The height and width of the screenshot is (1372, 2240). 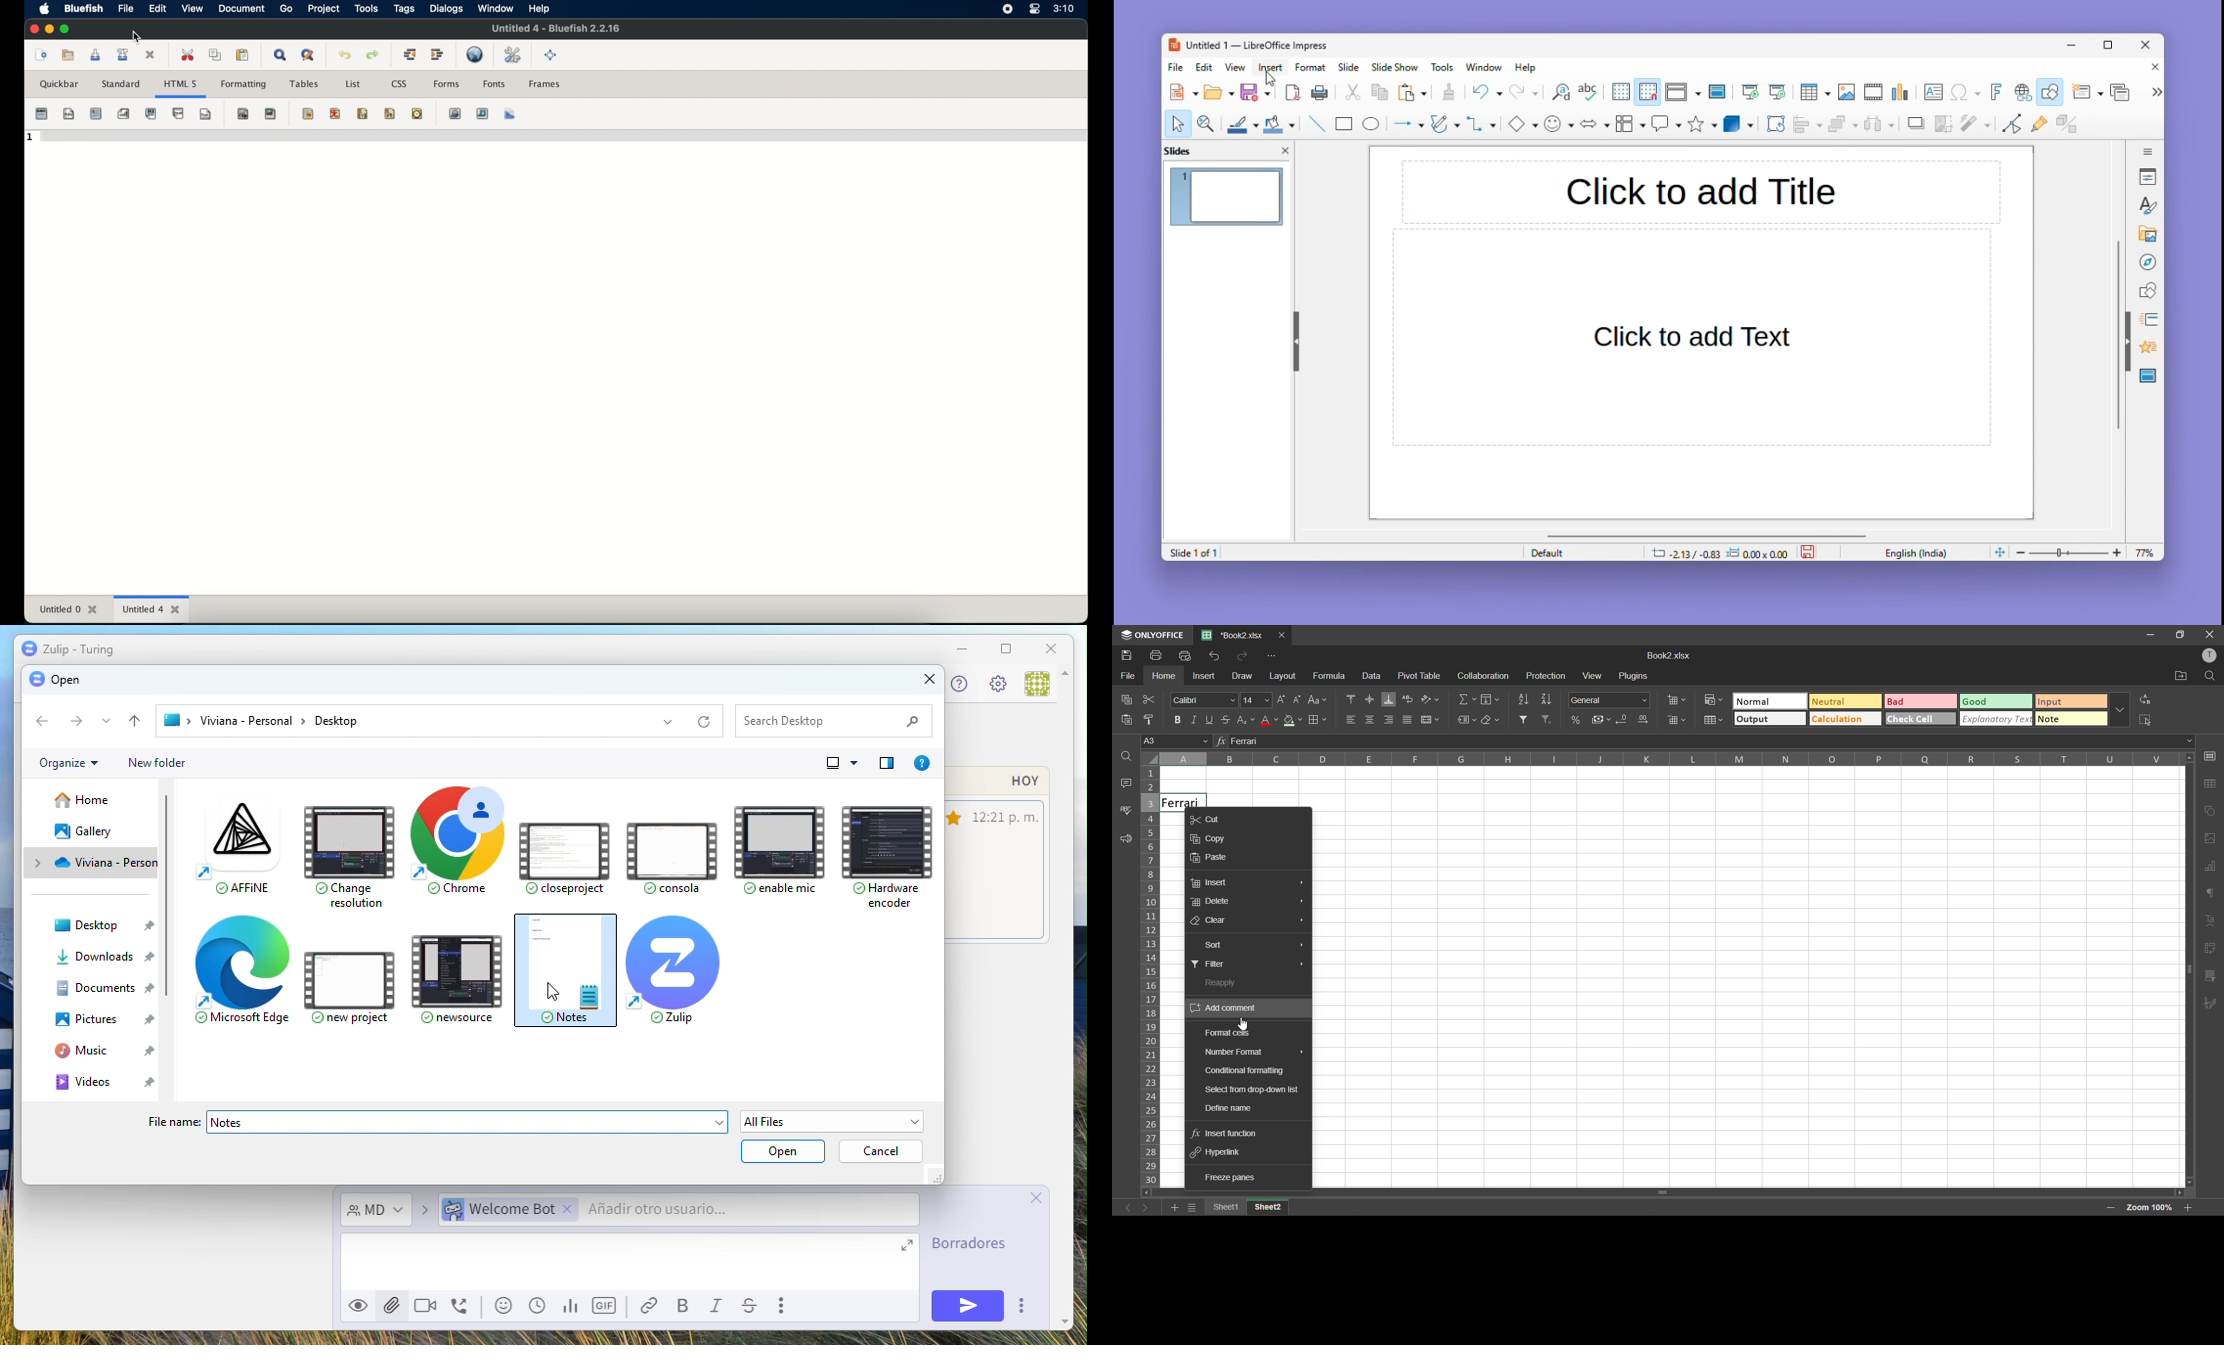 I want to click on right justify, so click(x=363, y=112).